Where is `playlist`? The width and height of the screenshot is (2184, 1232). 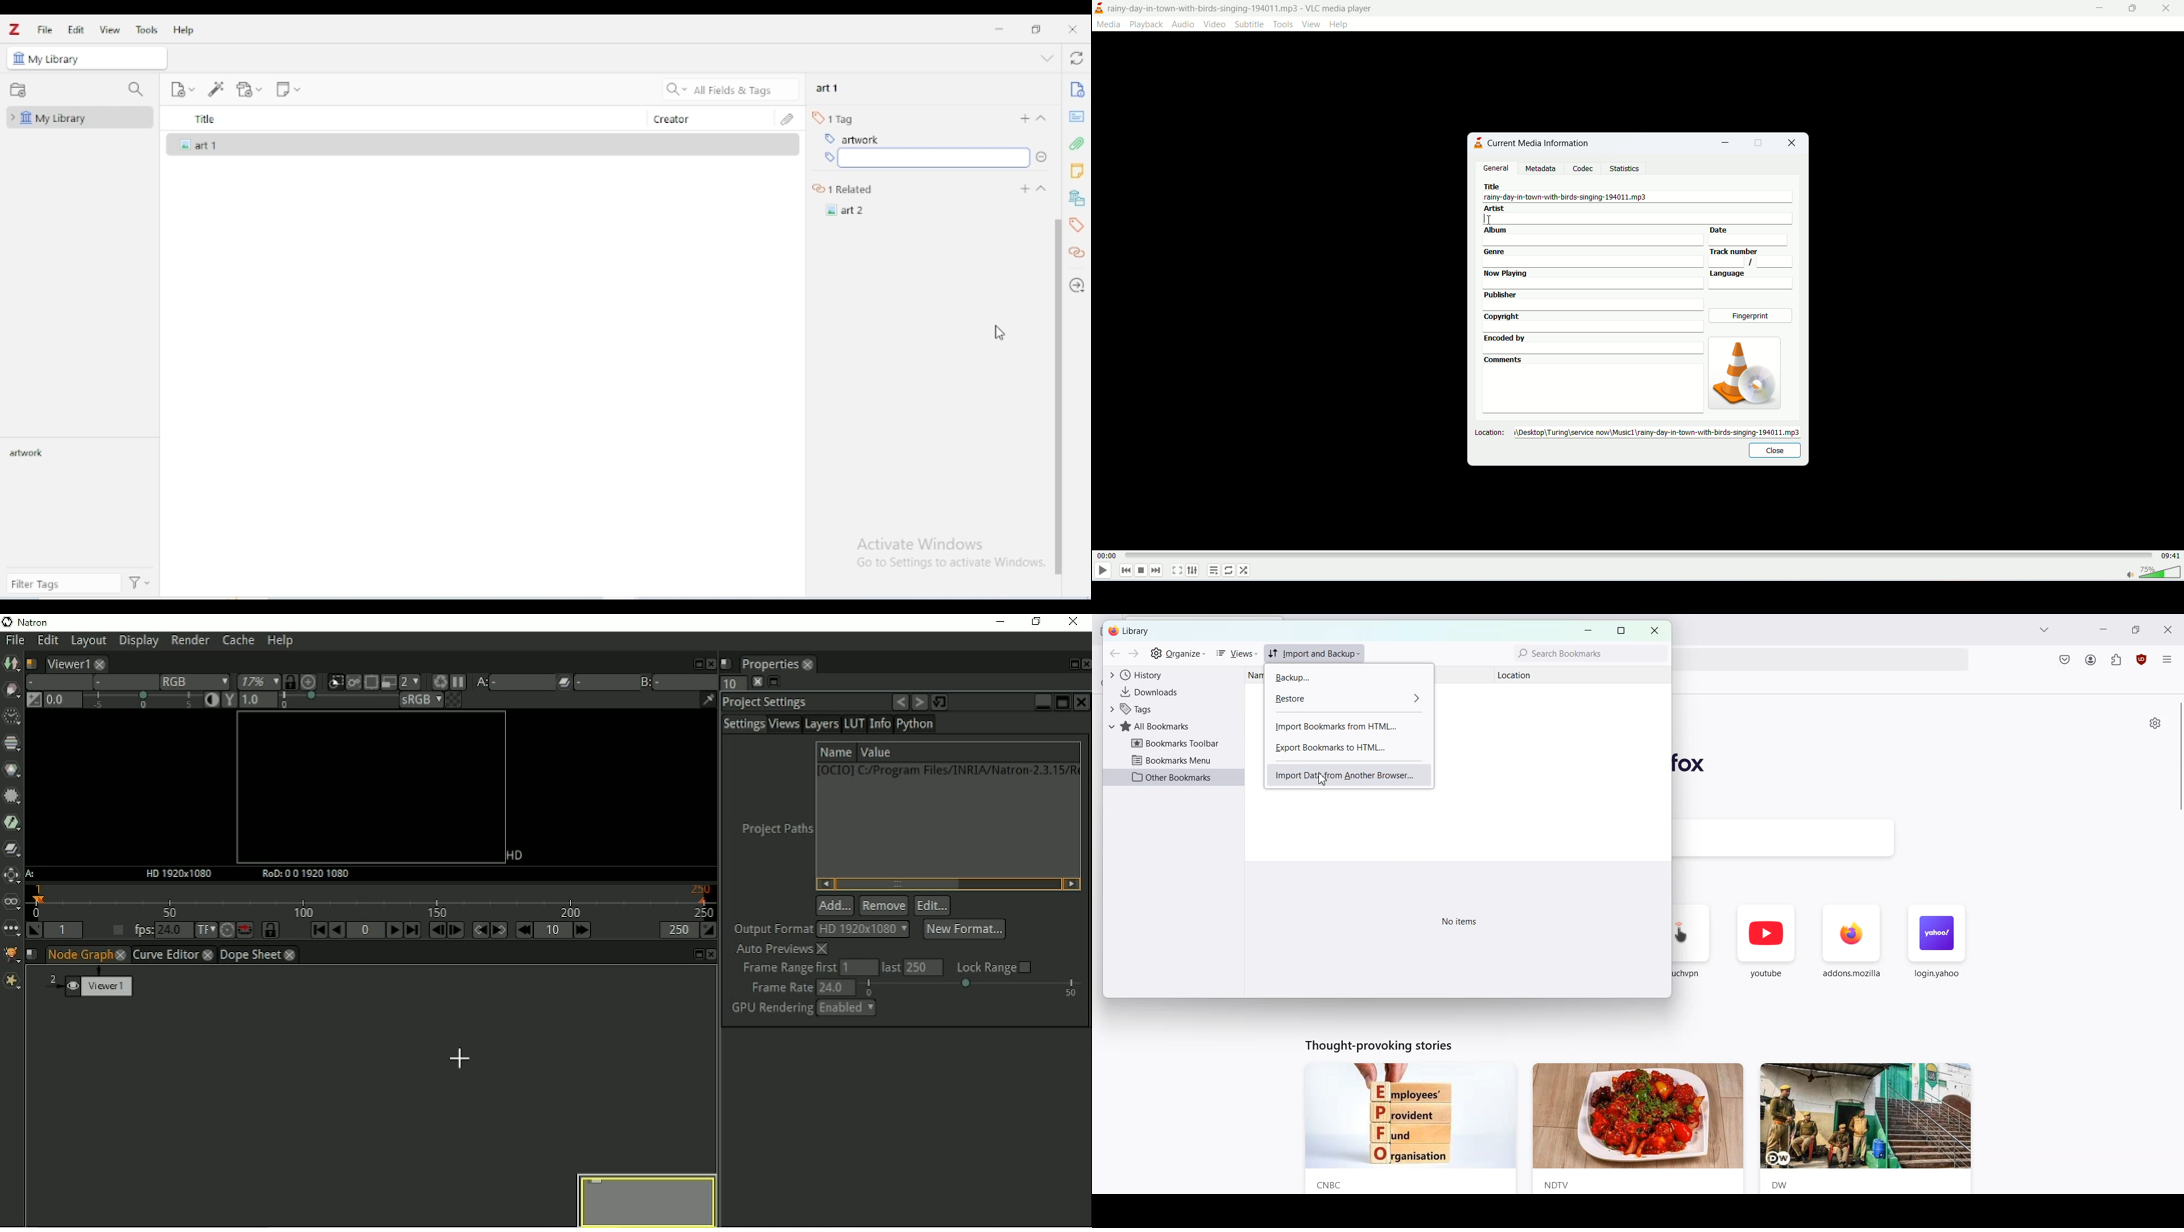
playlist is located at coordinates (1213, 570).